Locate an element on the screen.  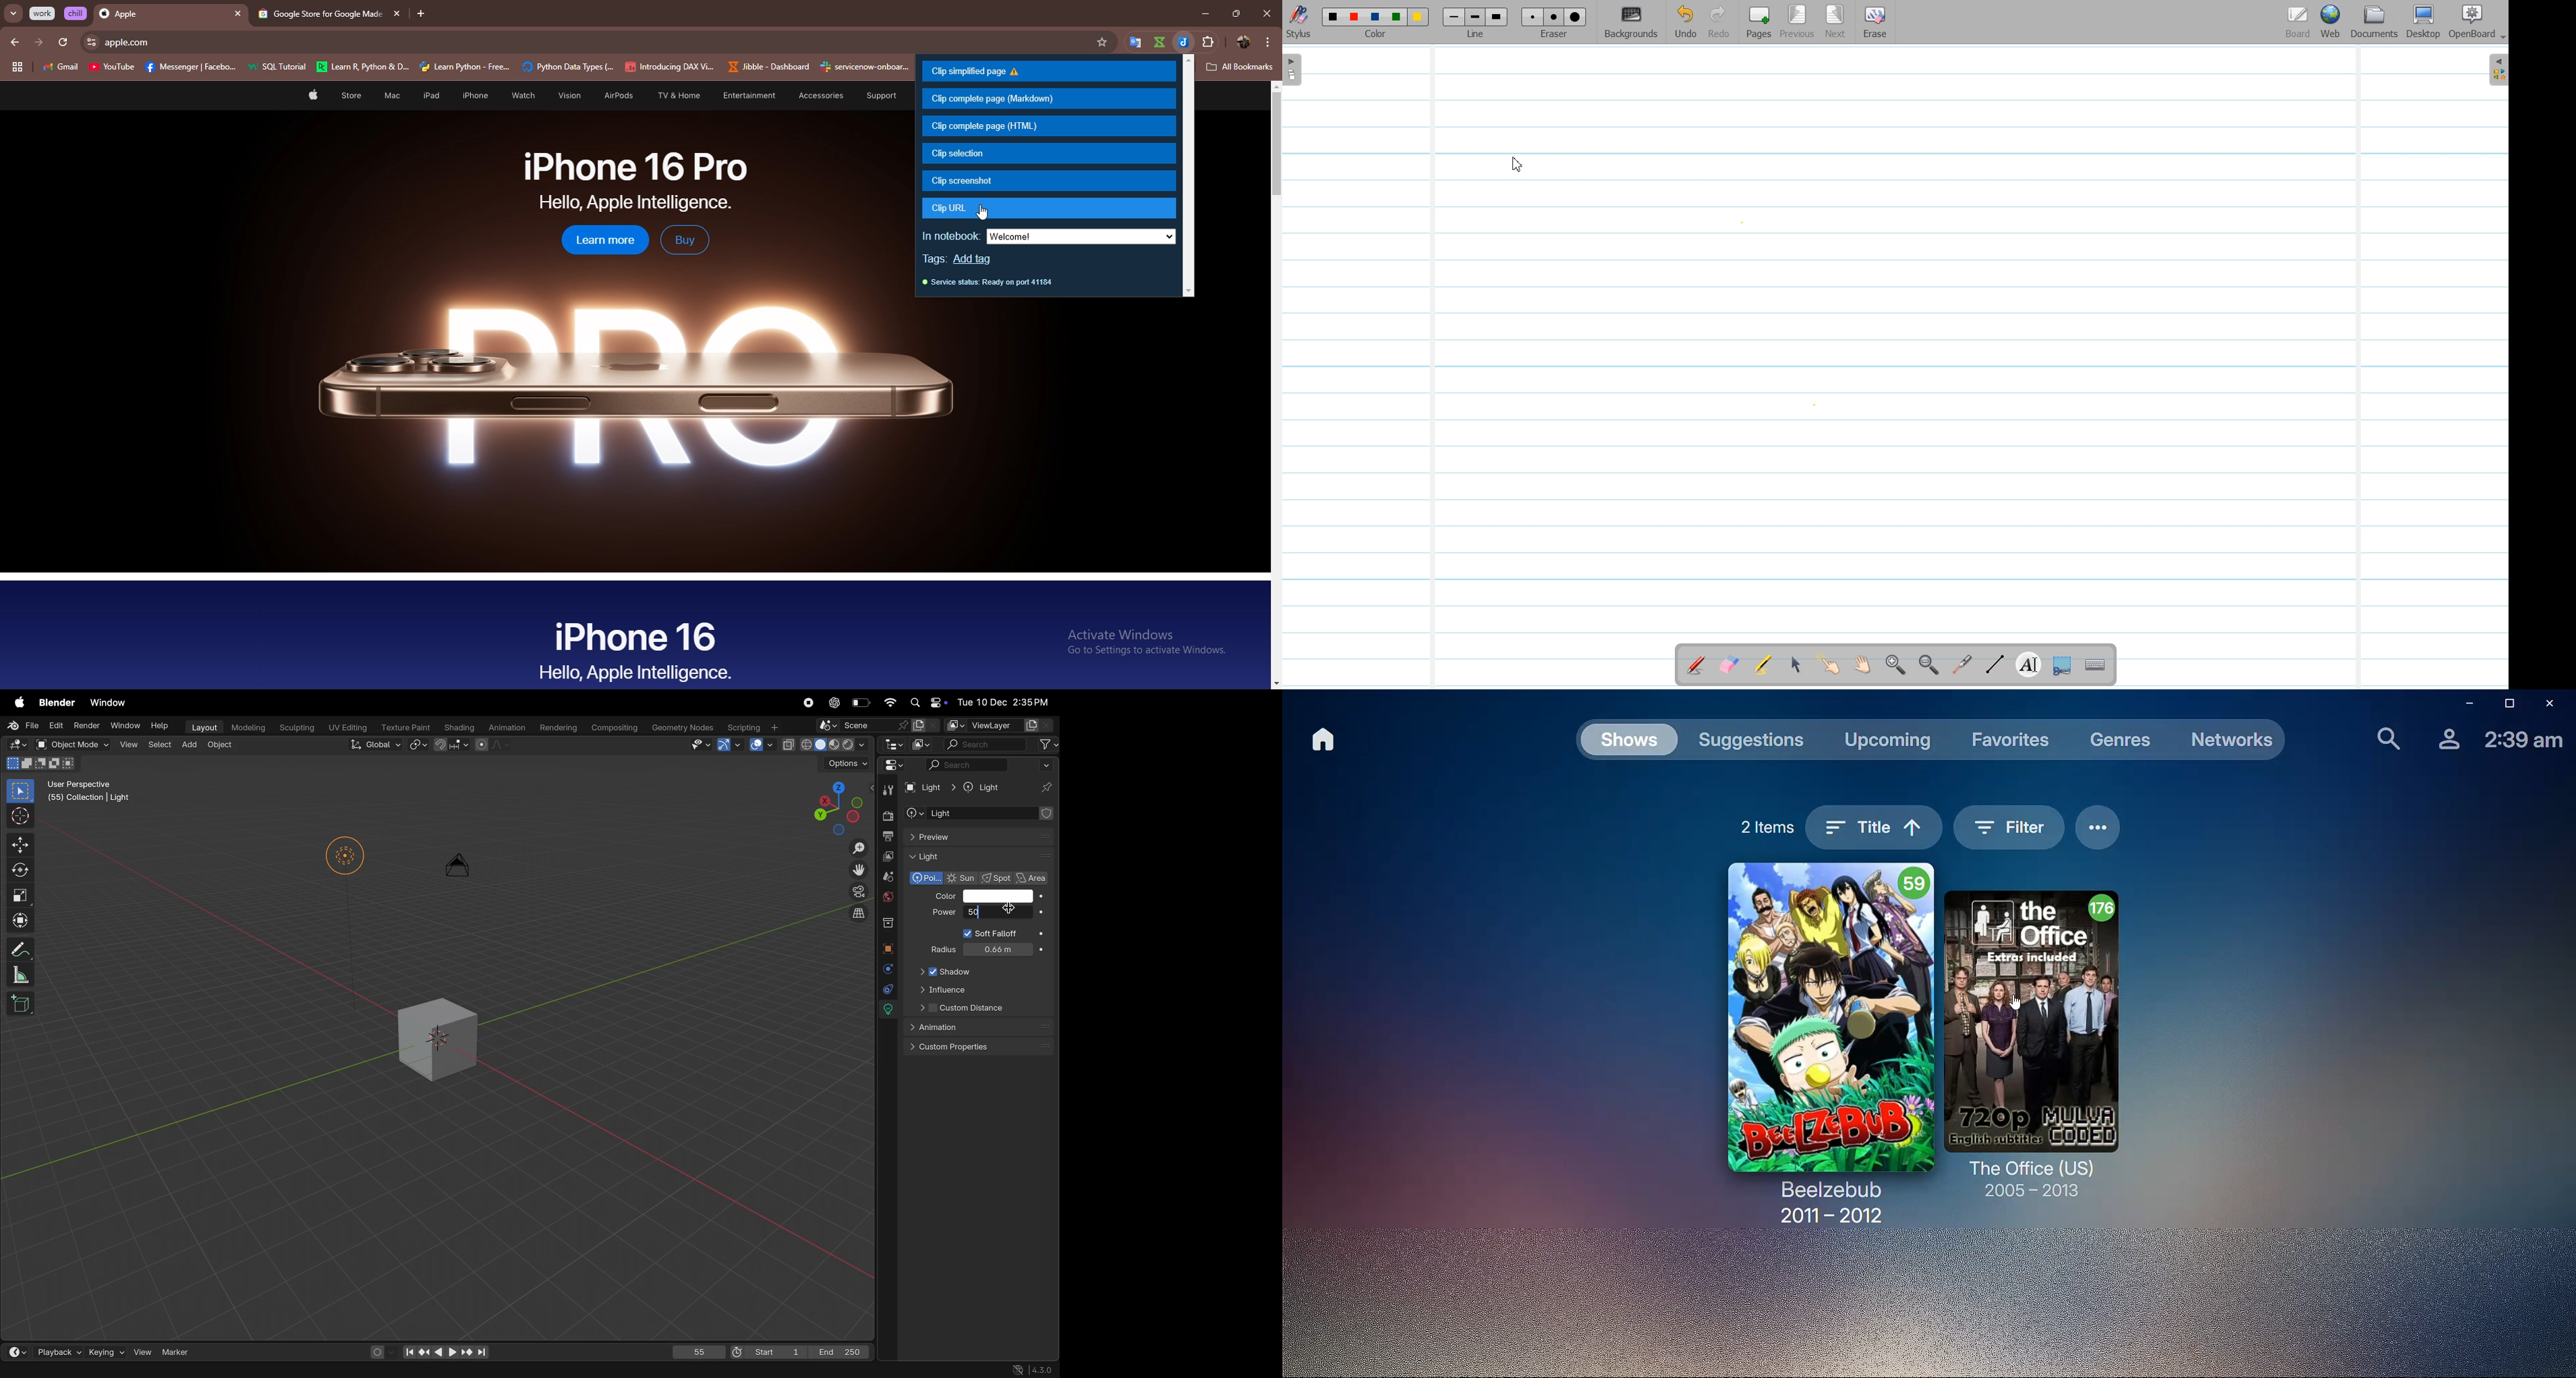
power is located at coordinates (989, 943).